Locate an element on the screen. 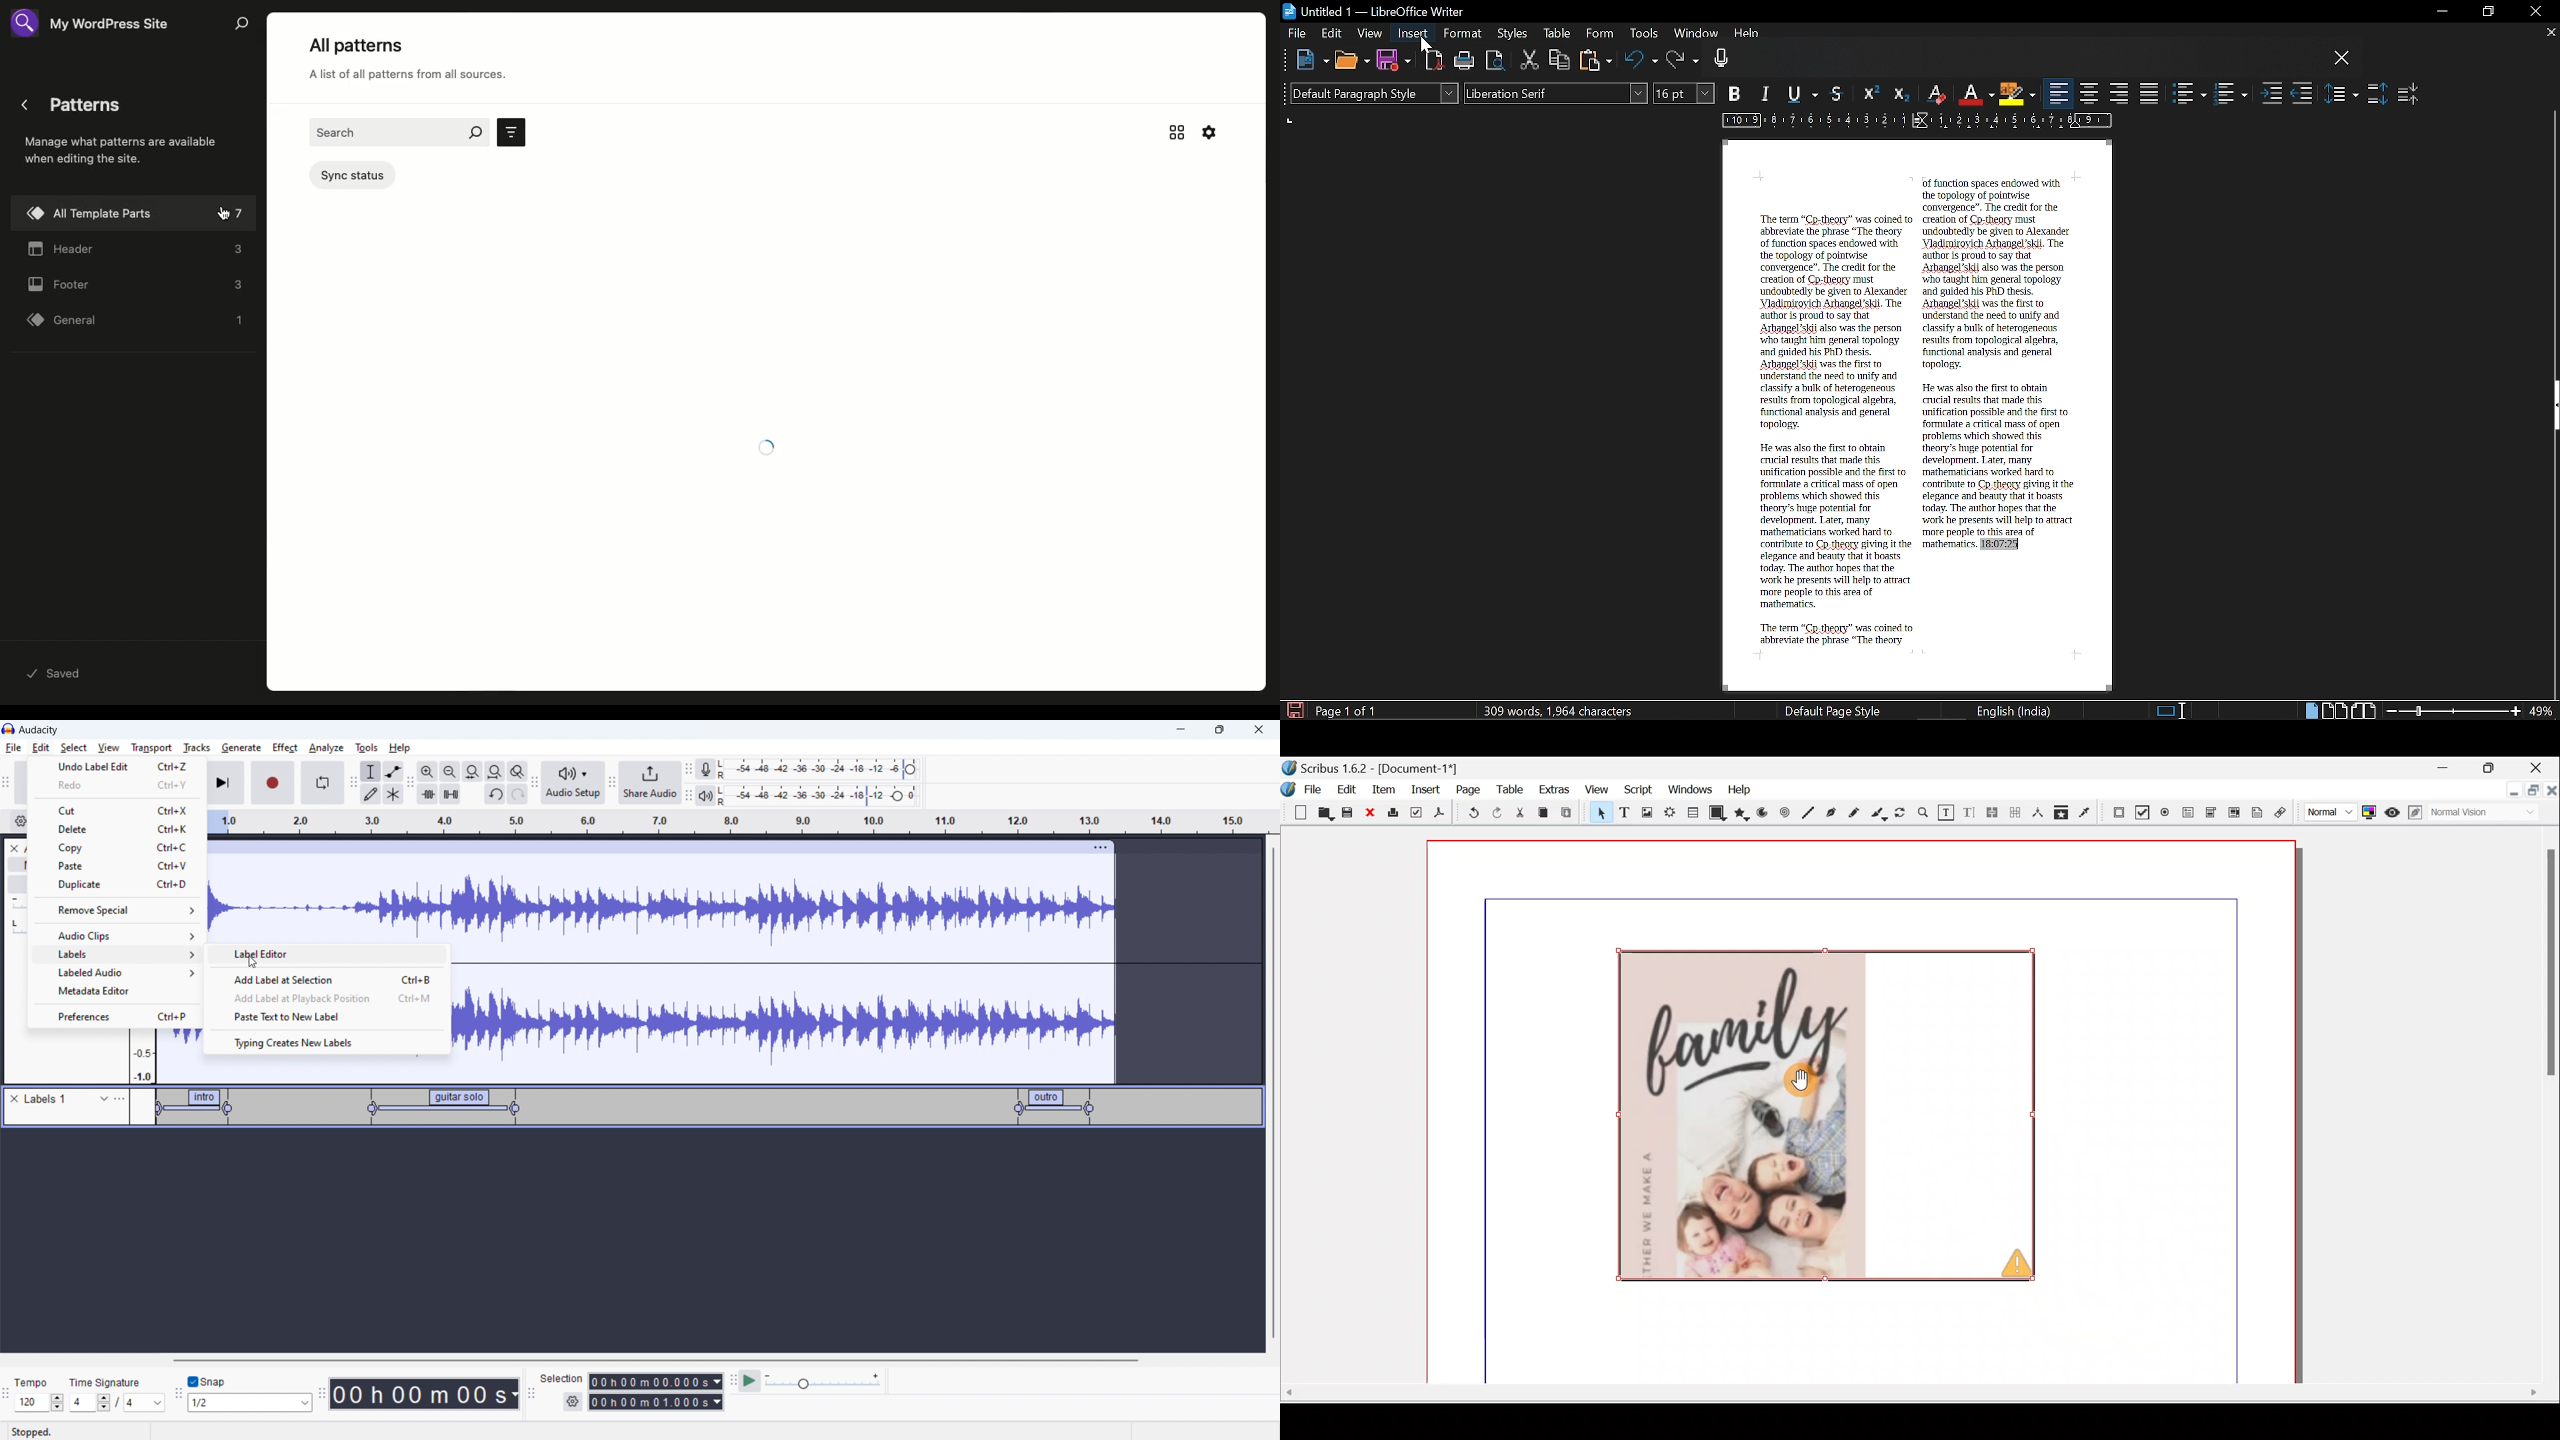 This screenshot has width=2576, height=1456. time toolbar is located at coordinates (321, 1395).